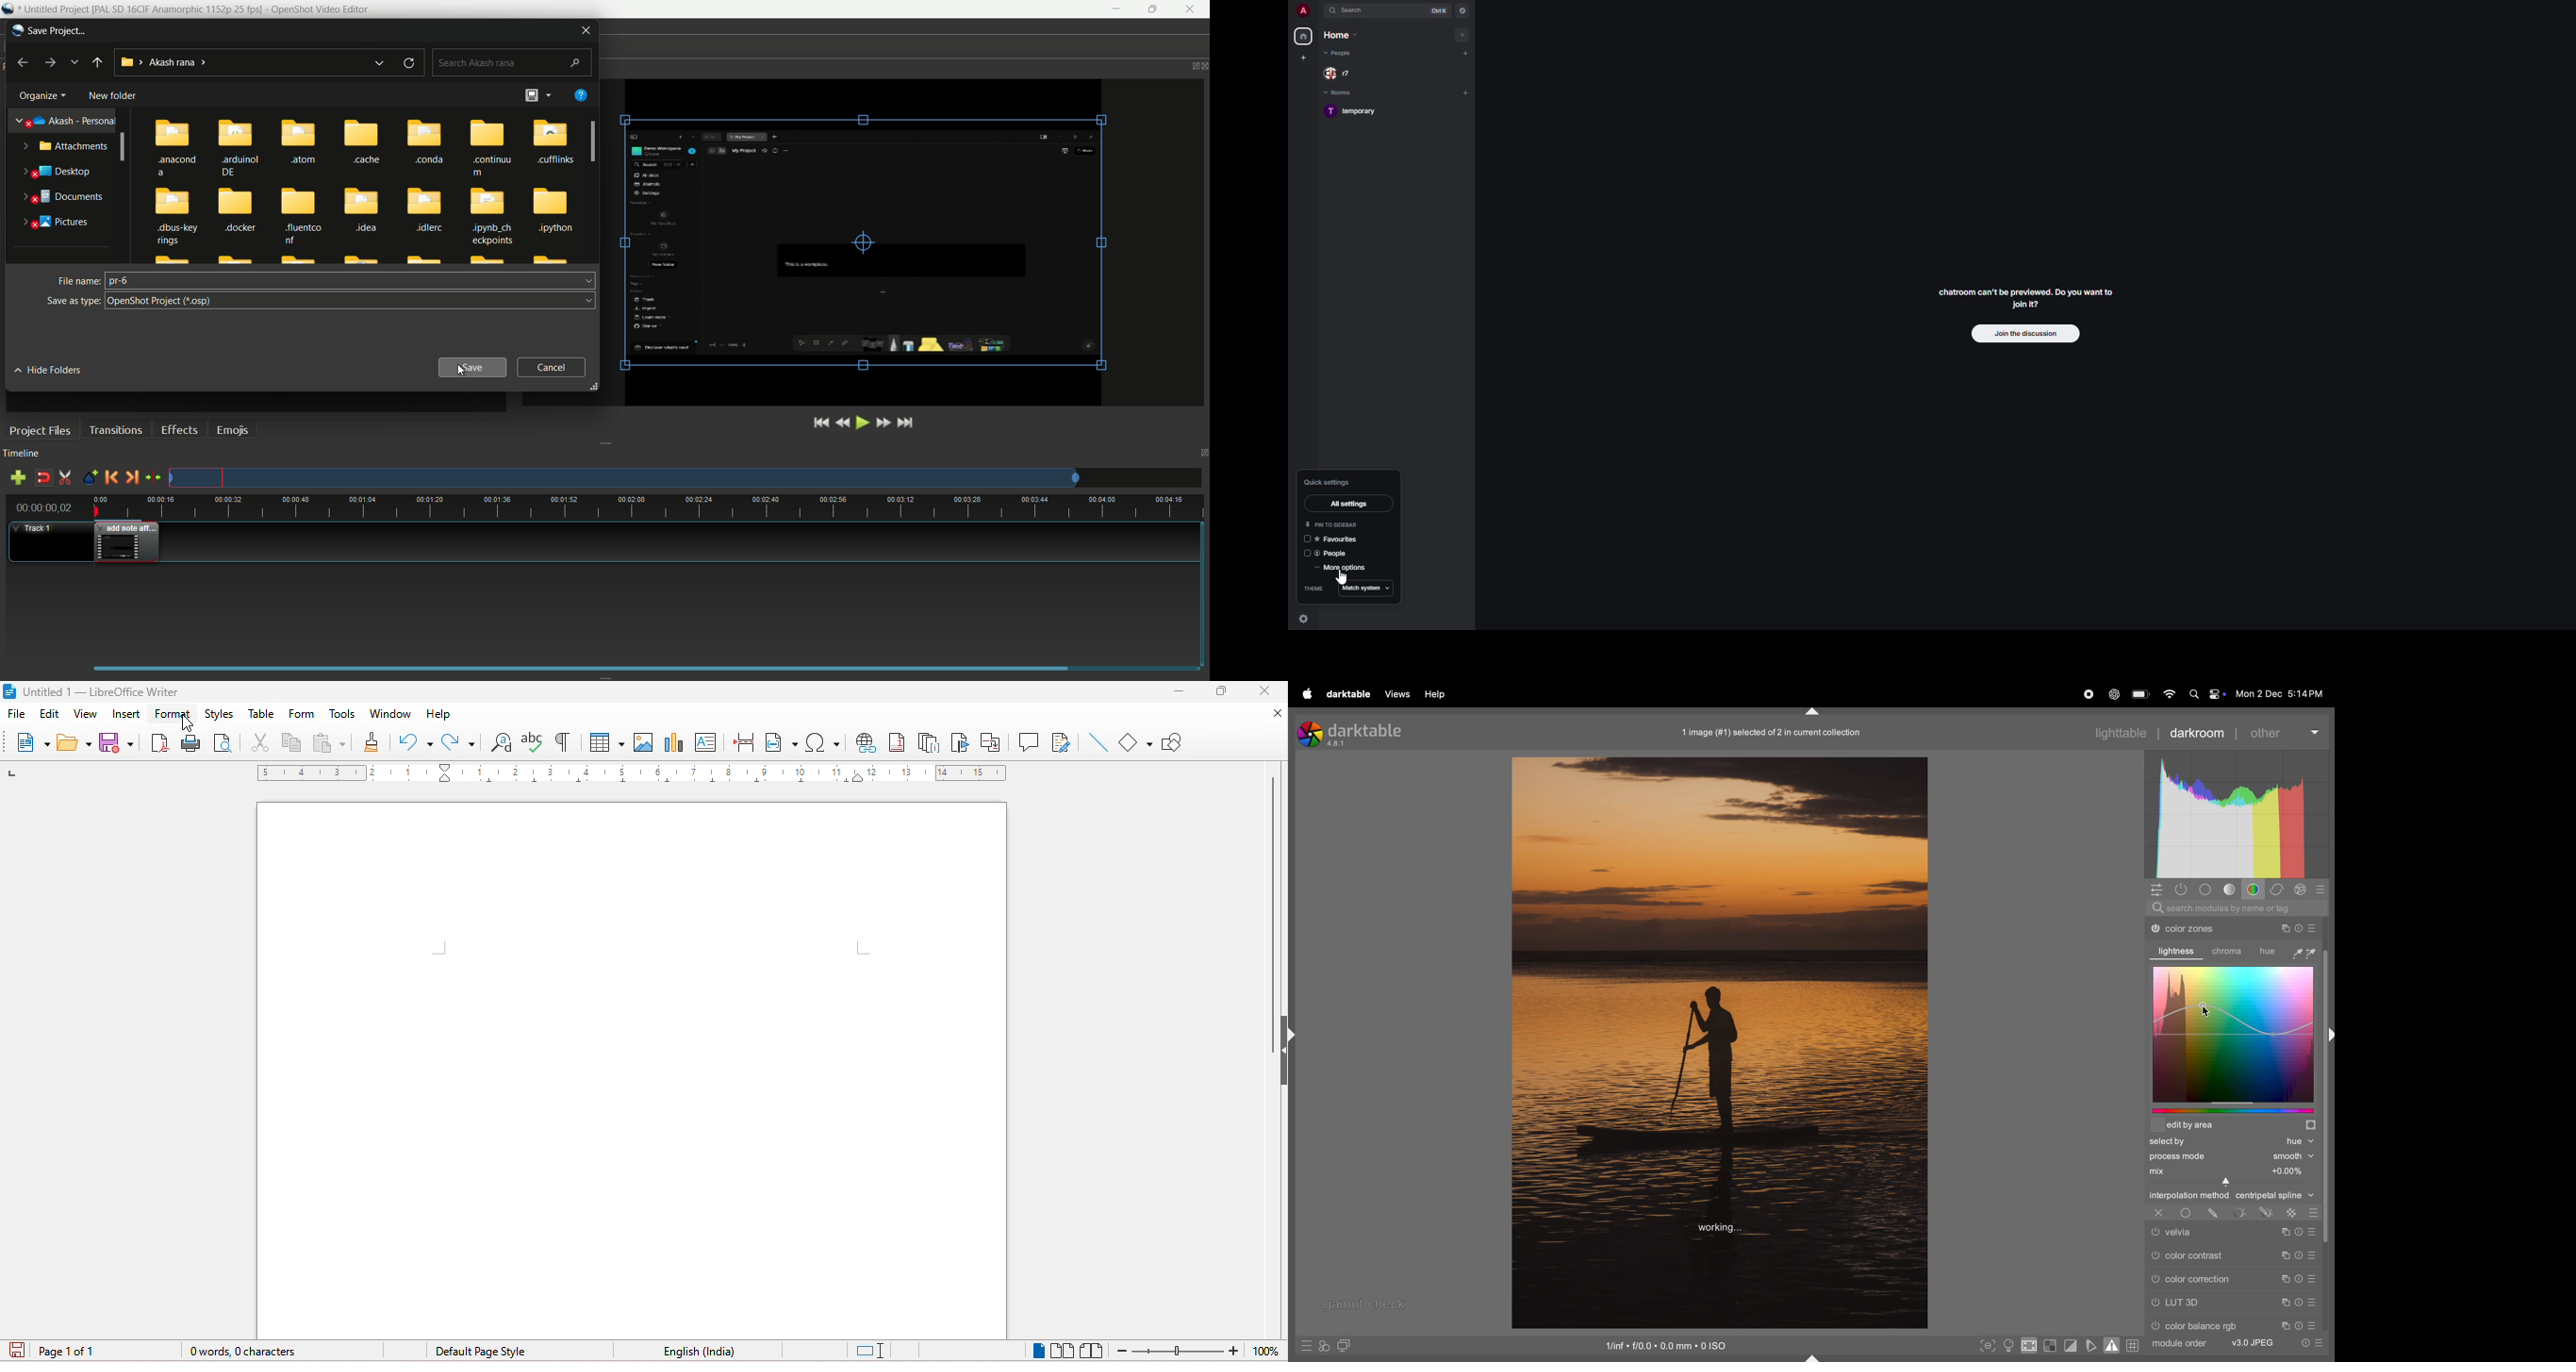 The image size is (2576, 1372). Describe the element at coordinates (50, 711) in the screenshot. I see `edit` at that location.